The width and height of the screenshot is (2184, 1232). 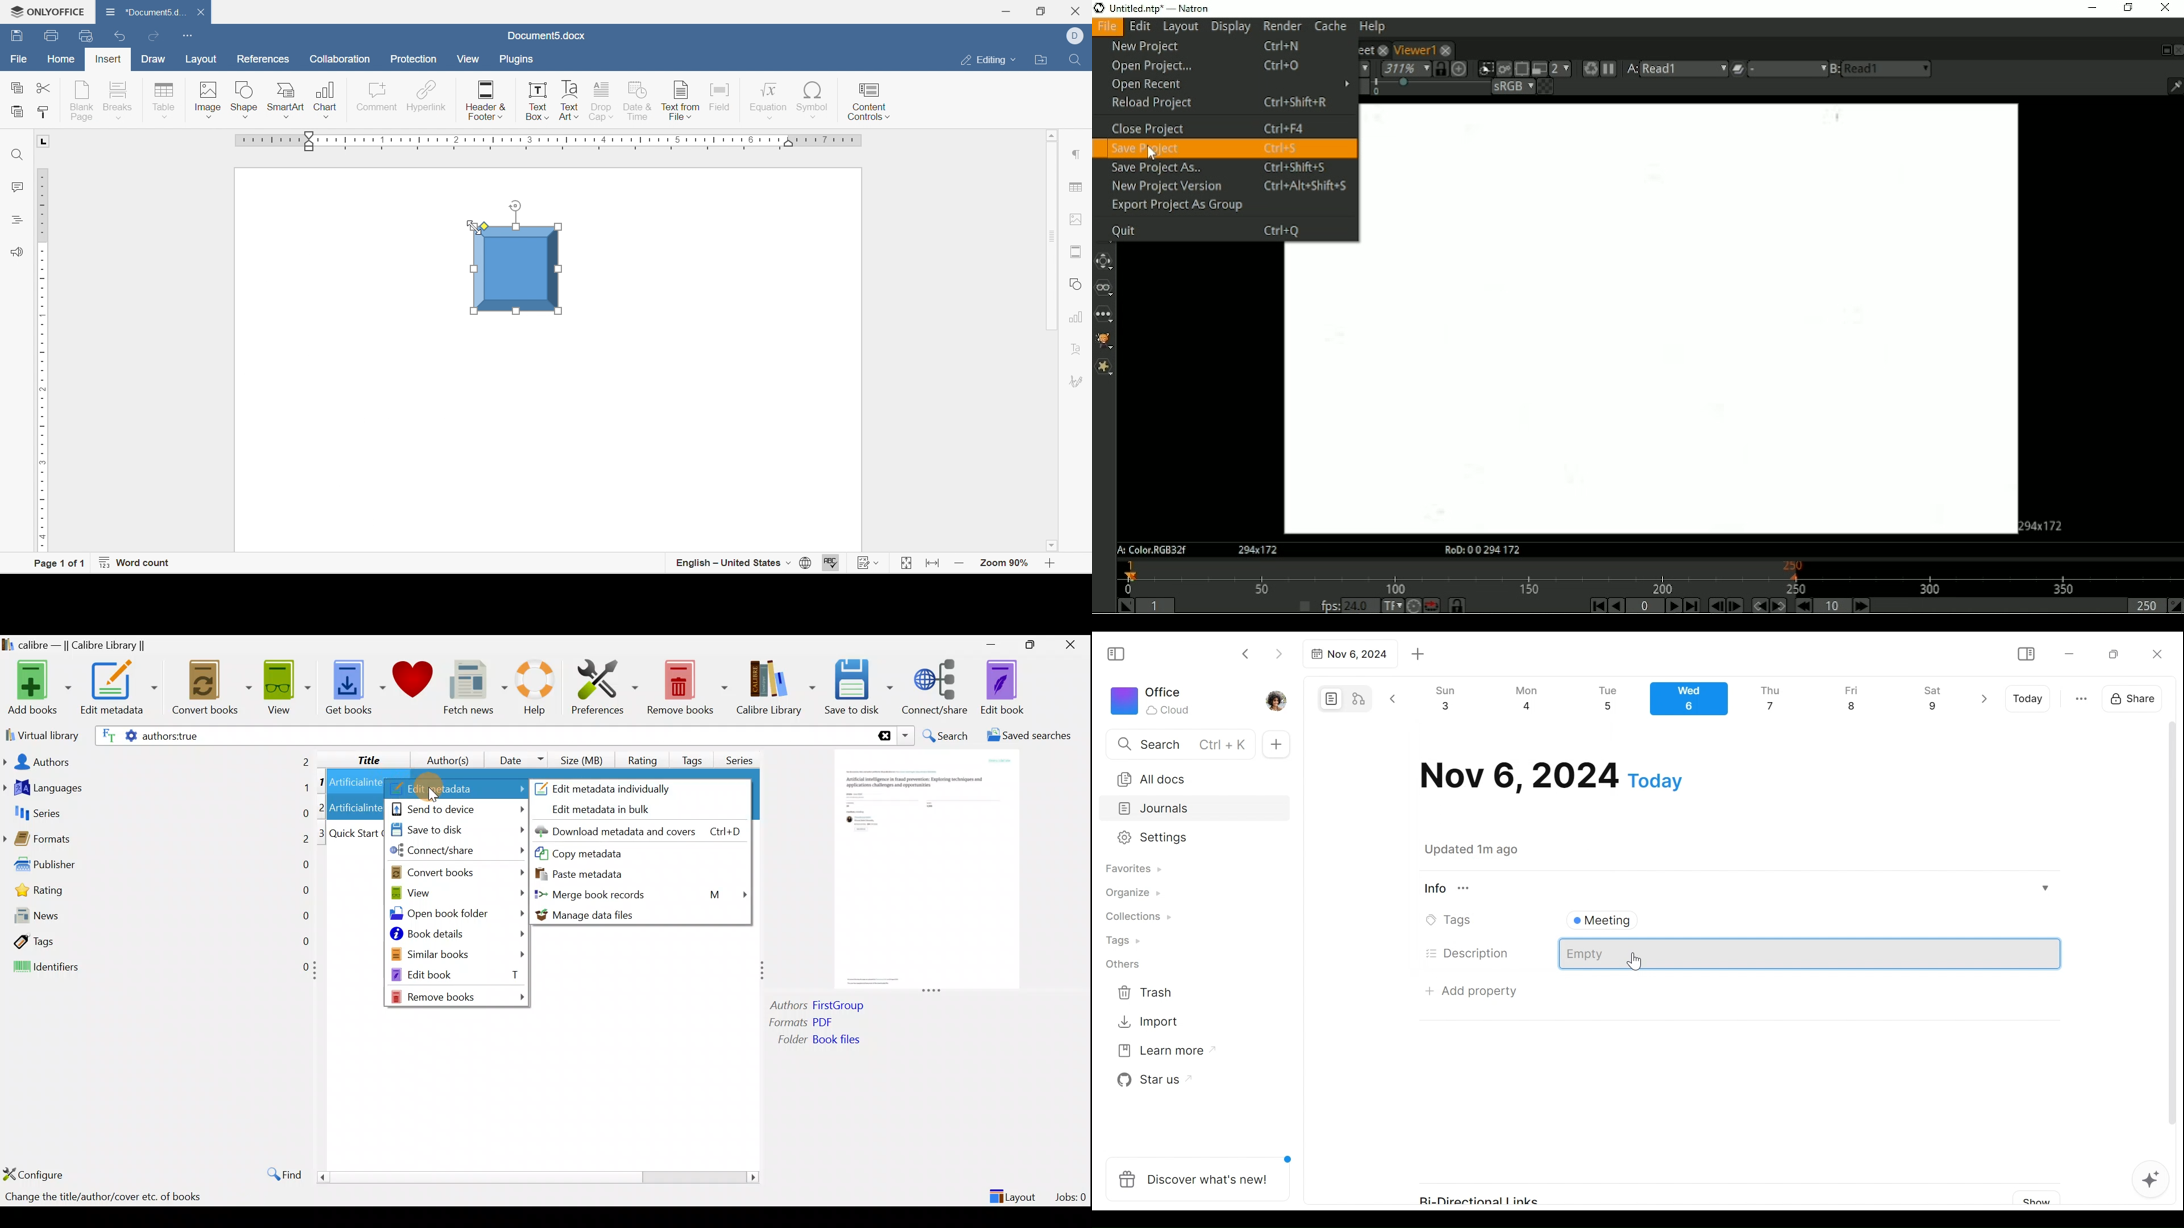 I want to click on Donate, so click(x=413, y=683).